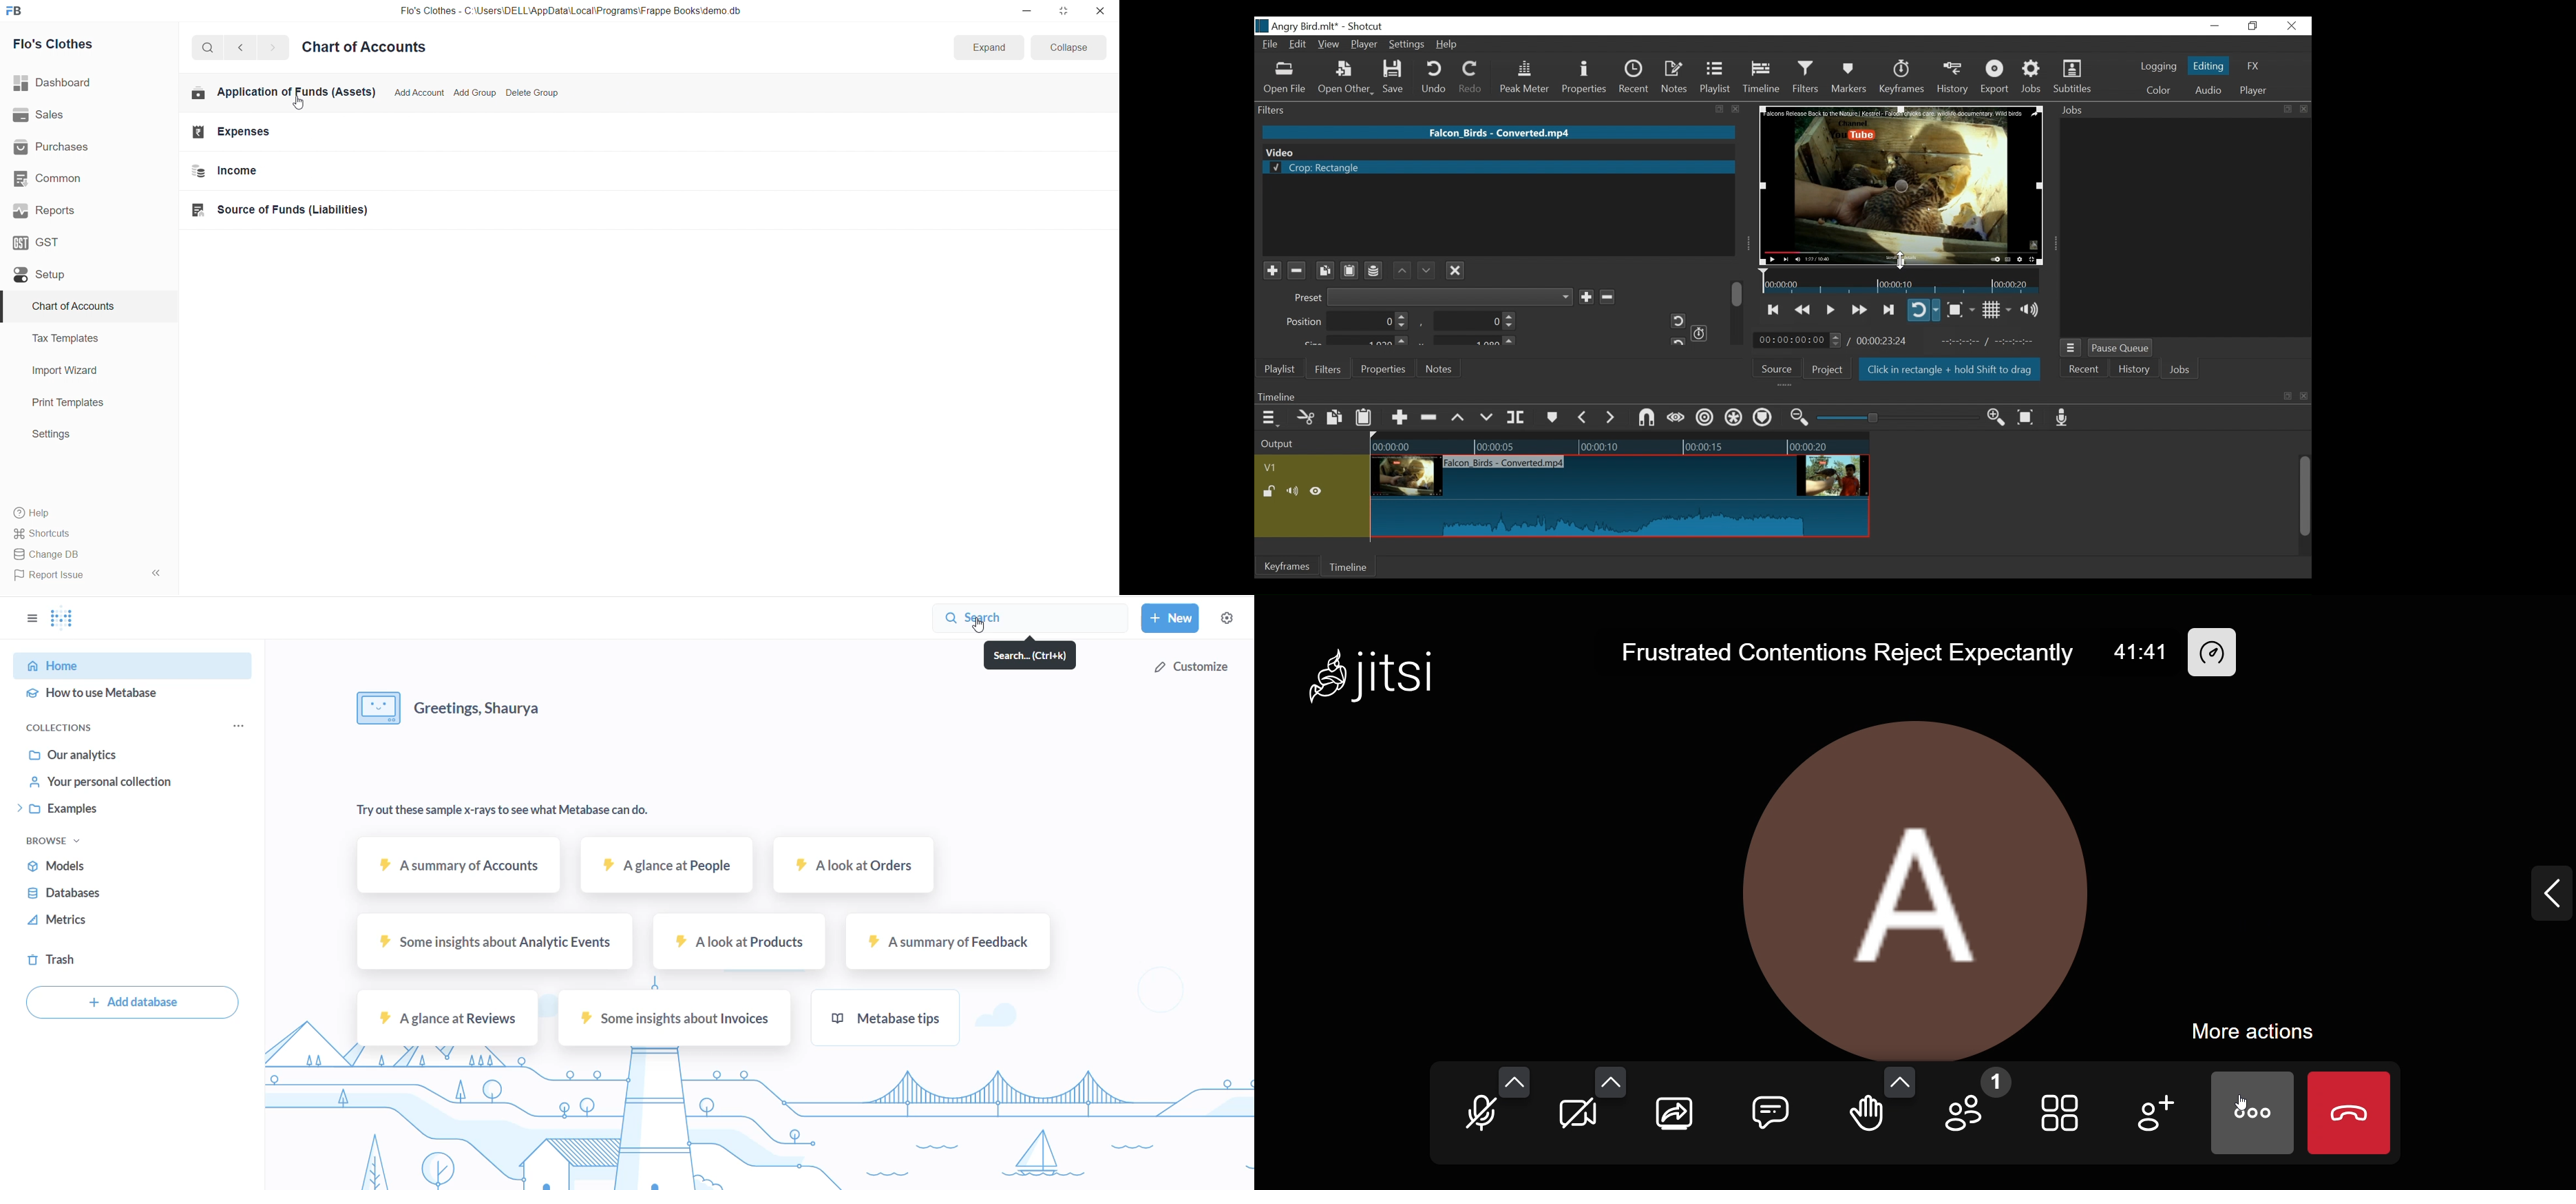 The height and width of the screenshot is (1204, 2576). Describe the element at coordinates (1262, 26) in the screenshot. I see `logo` at that location.